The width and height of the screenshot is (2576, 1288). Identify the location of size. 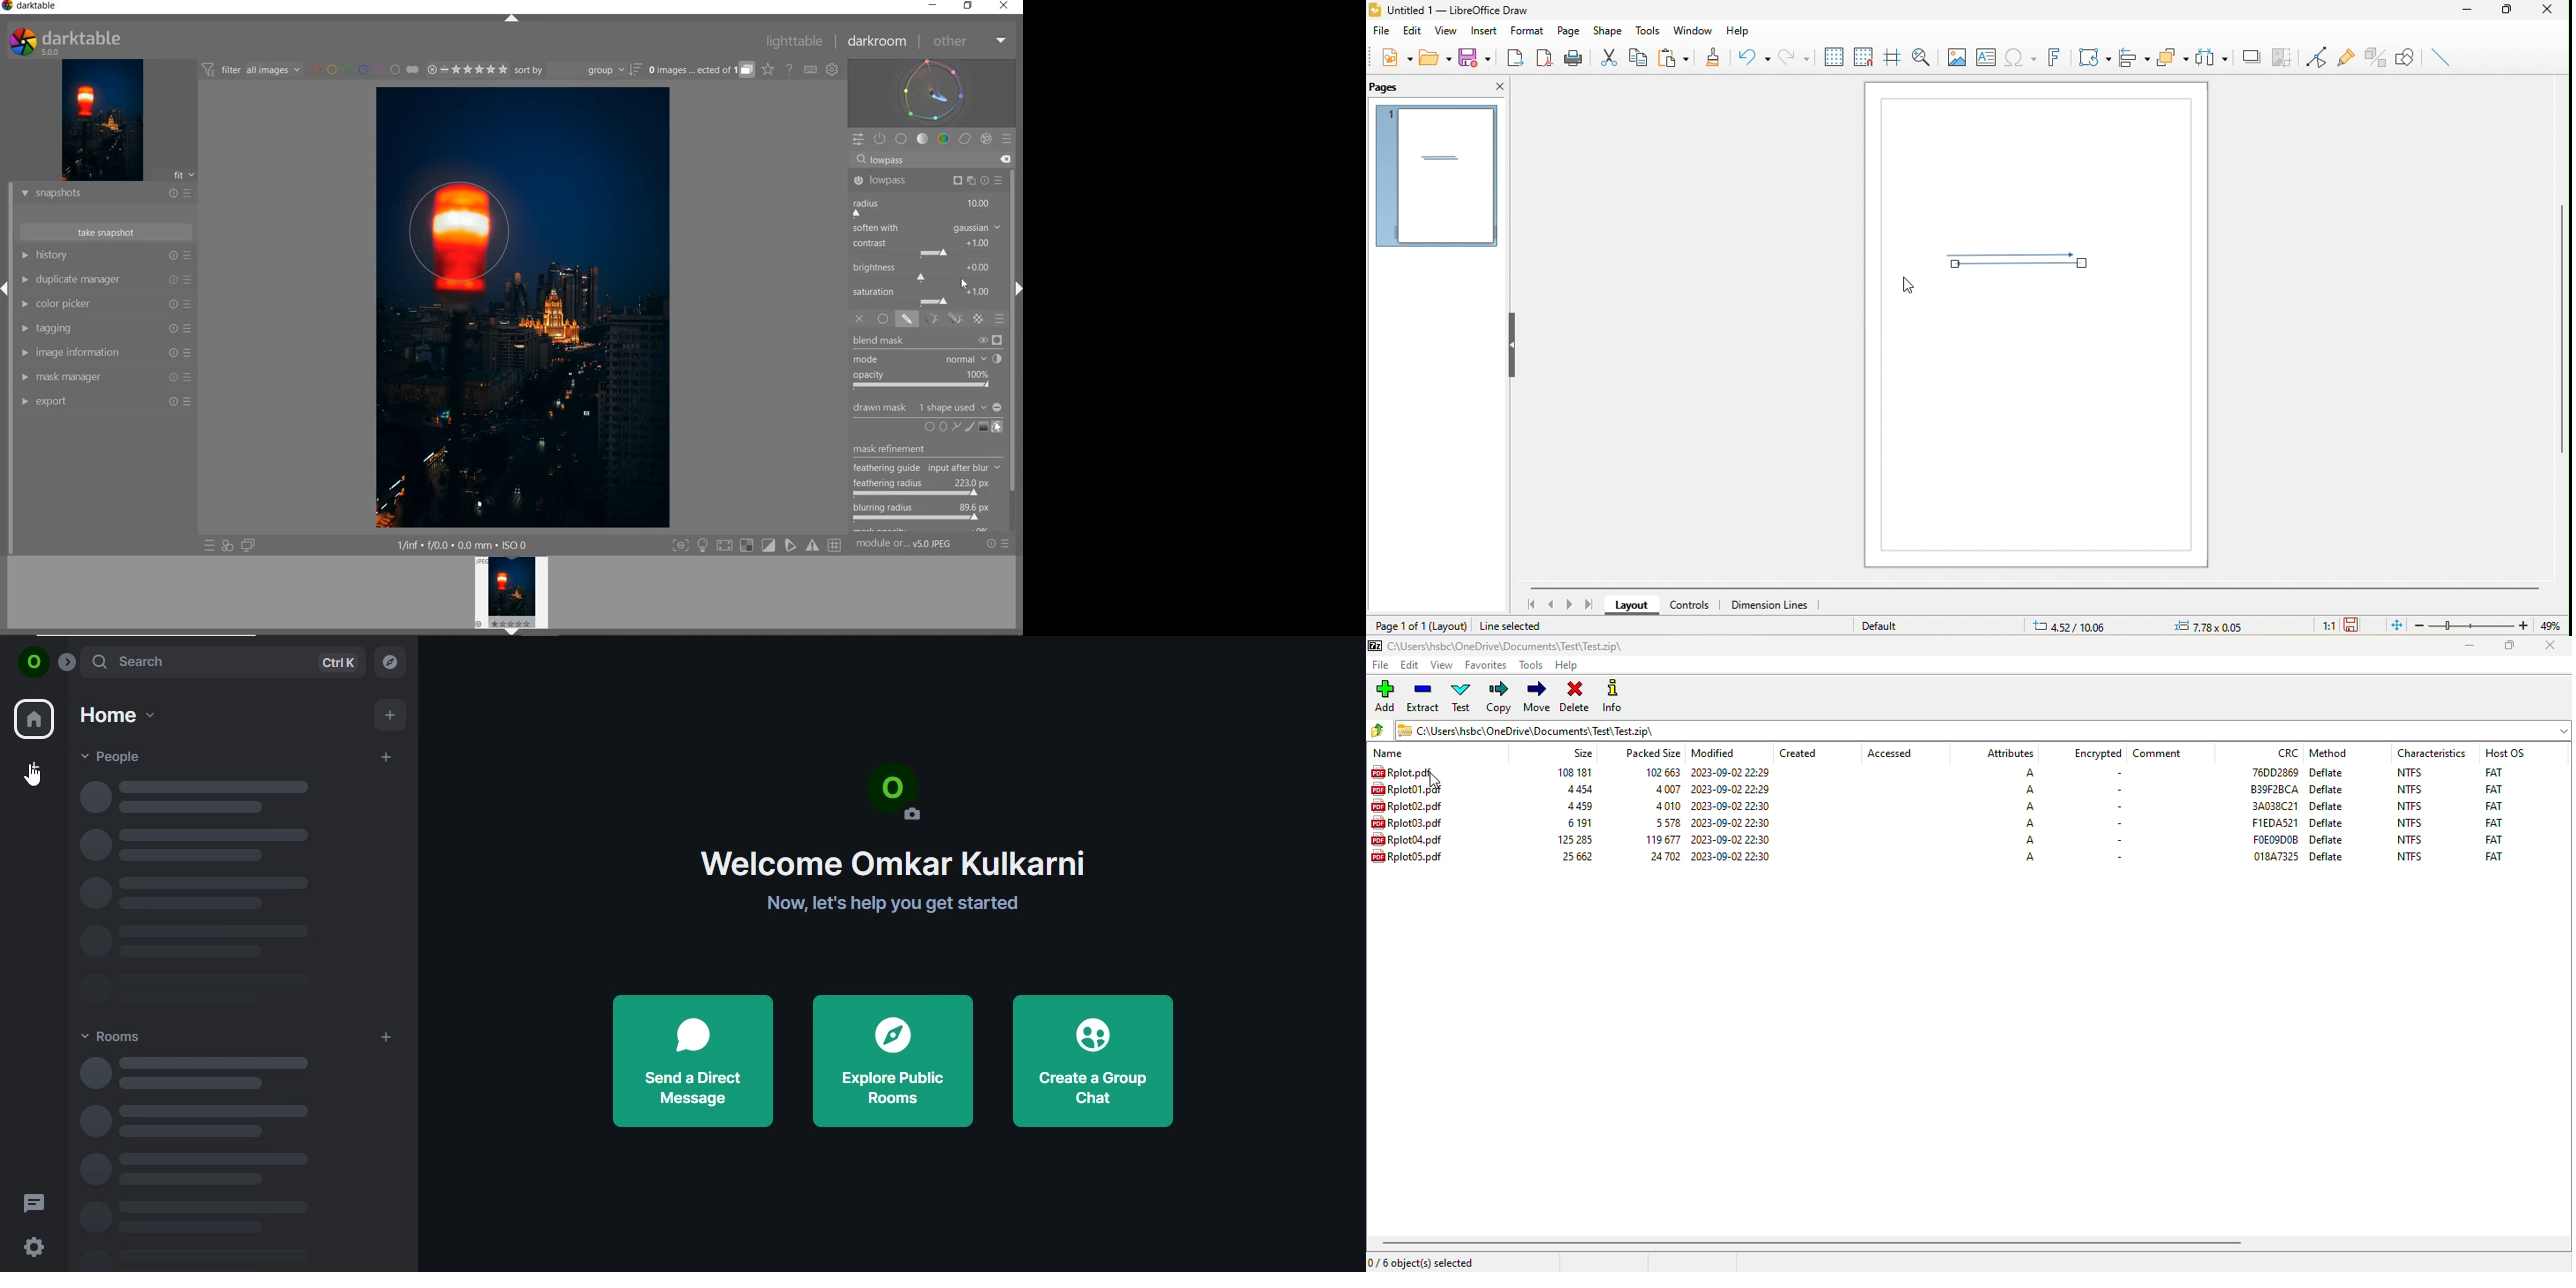
(1576, 856).